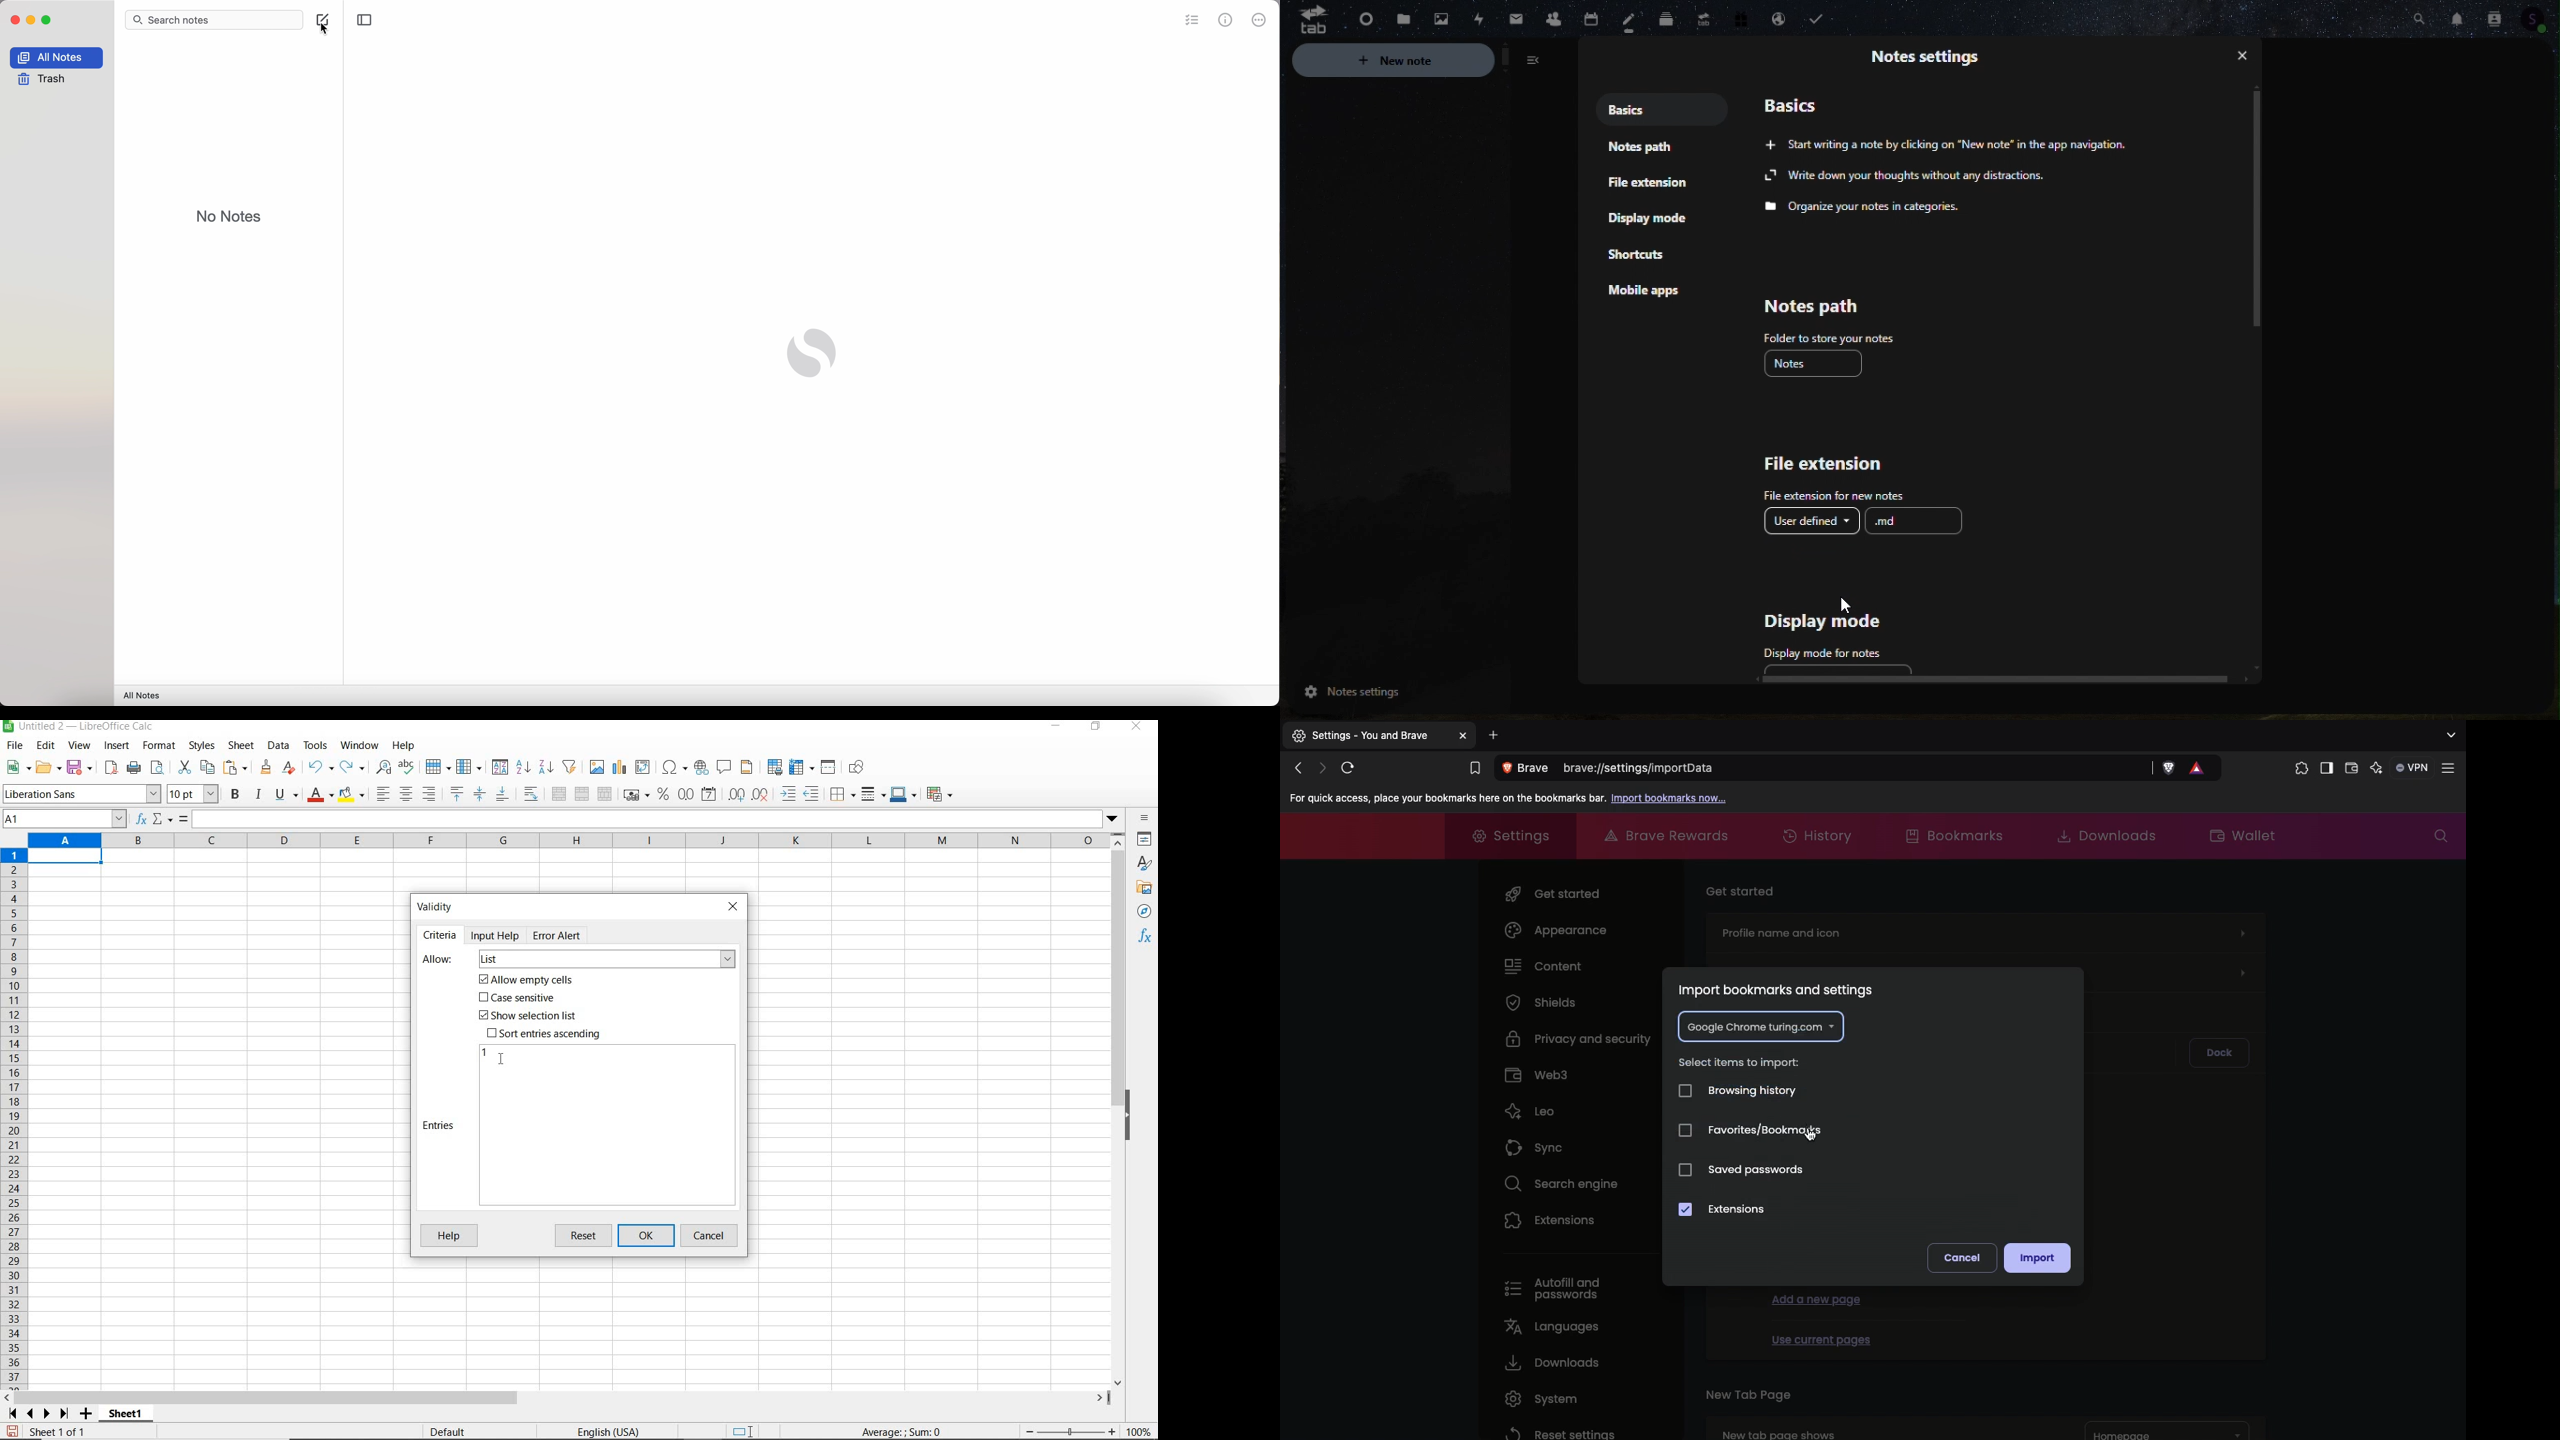 Image resolution: width=2576 pixels, height=1456 pixels. What do you see at coordinates (214, 21) in the screenshot?
I see `search bar` at bounding box center [214, 21].